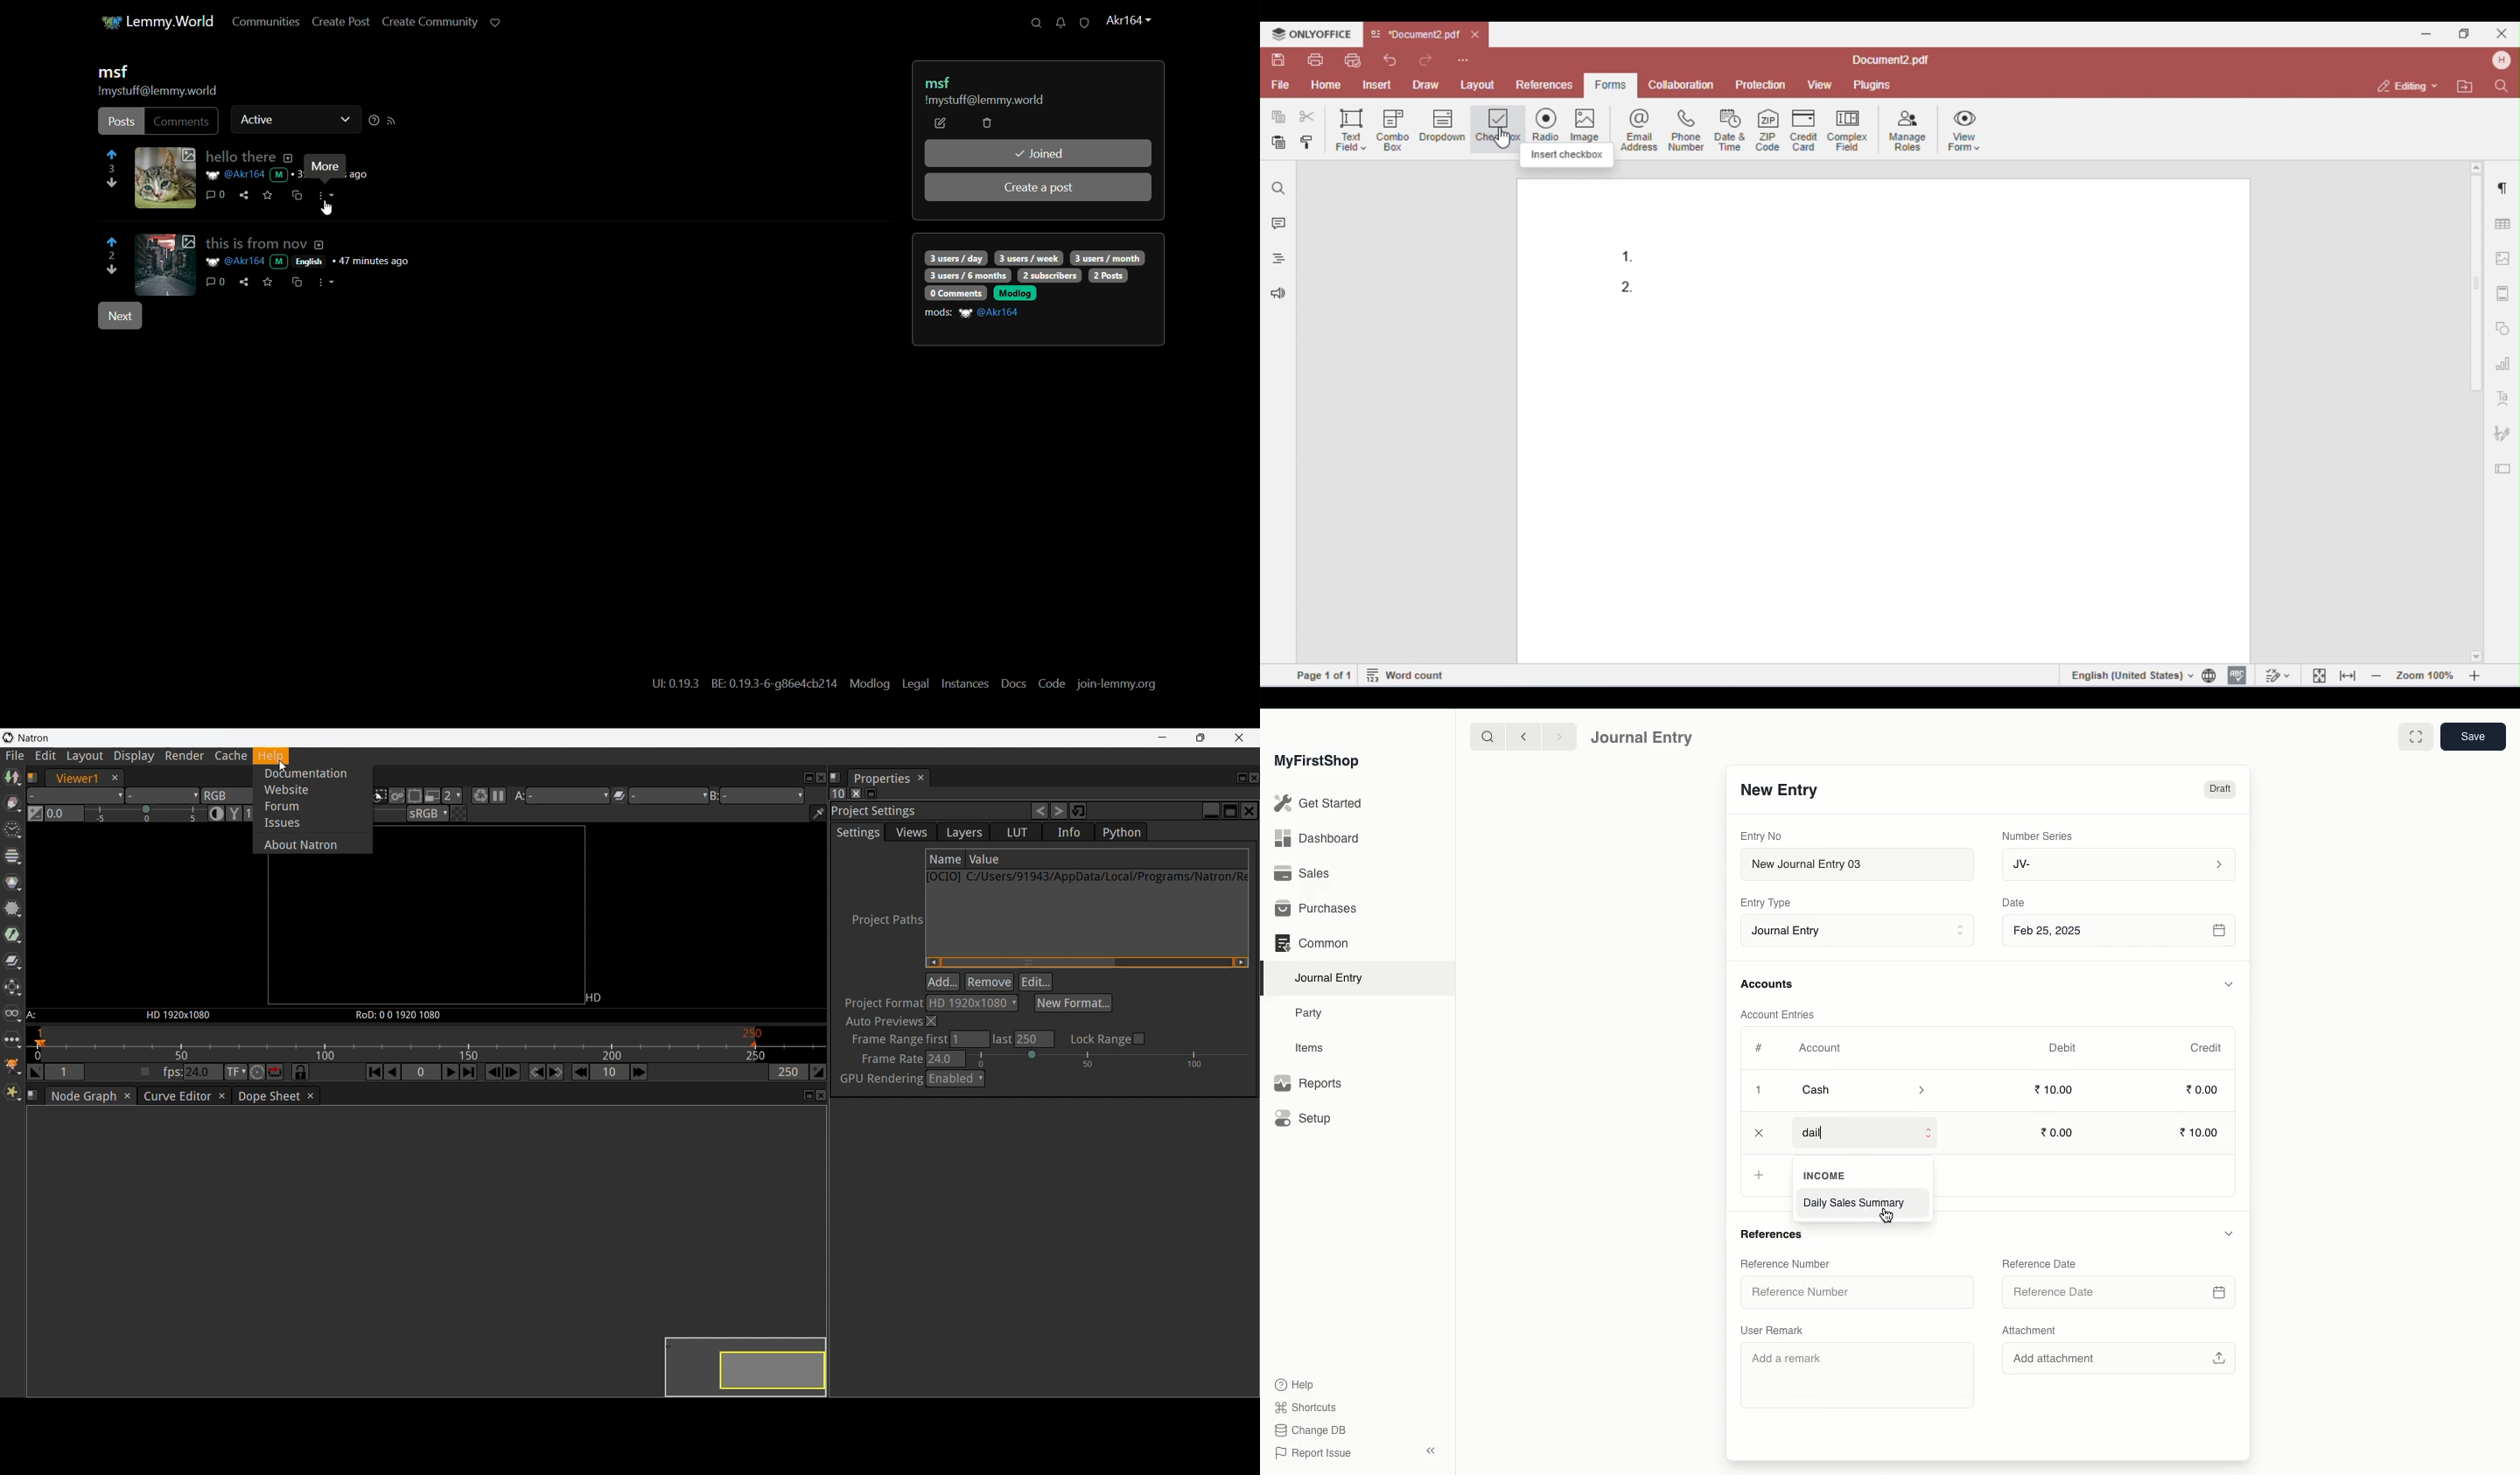  I want to click on Get Started, so click(1320, 804).